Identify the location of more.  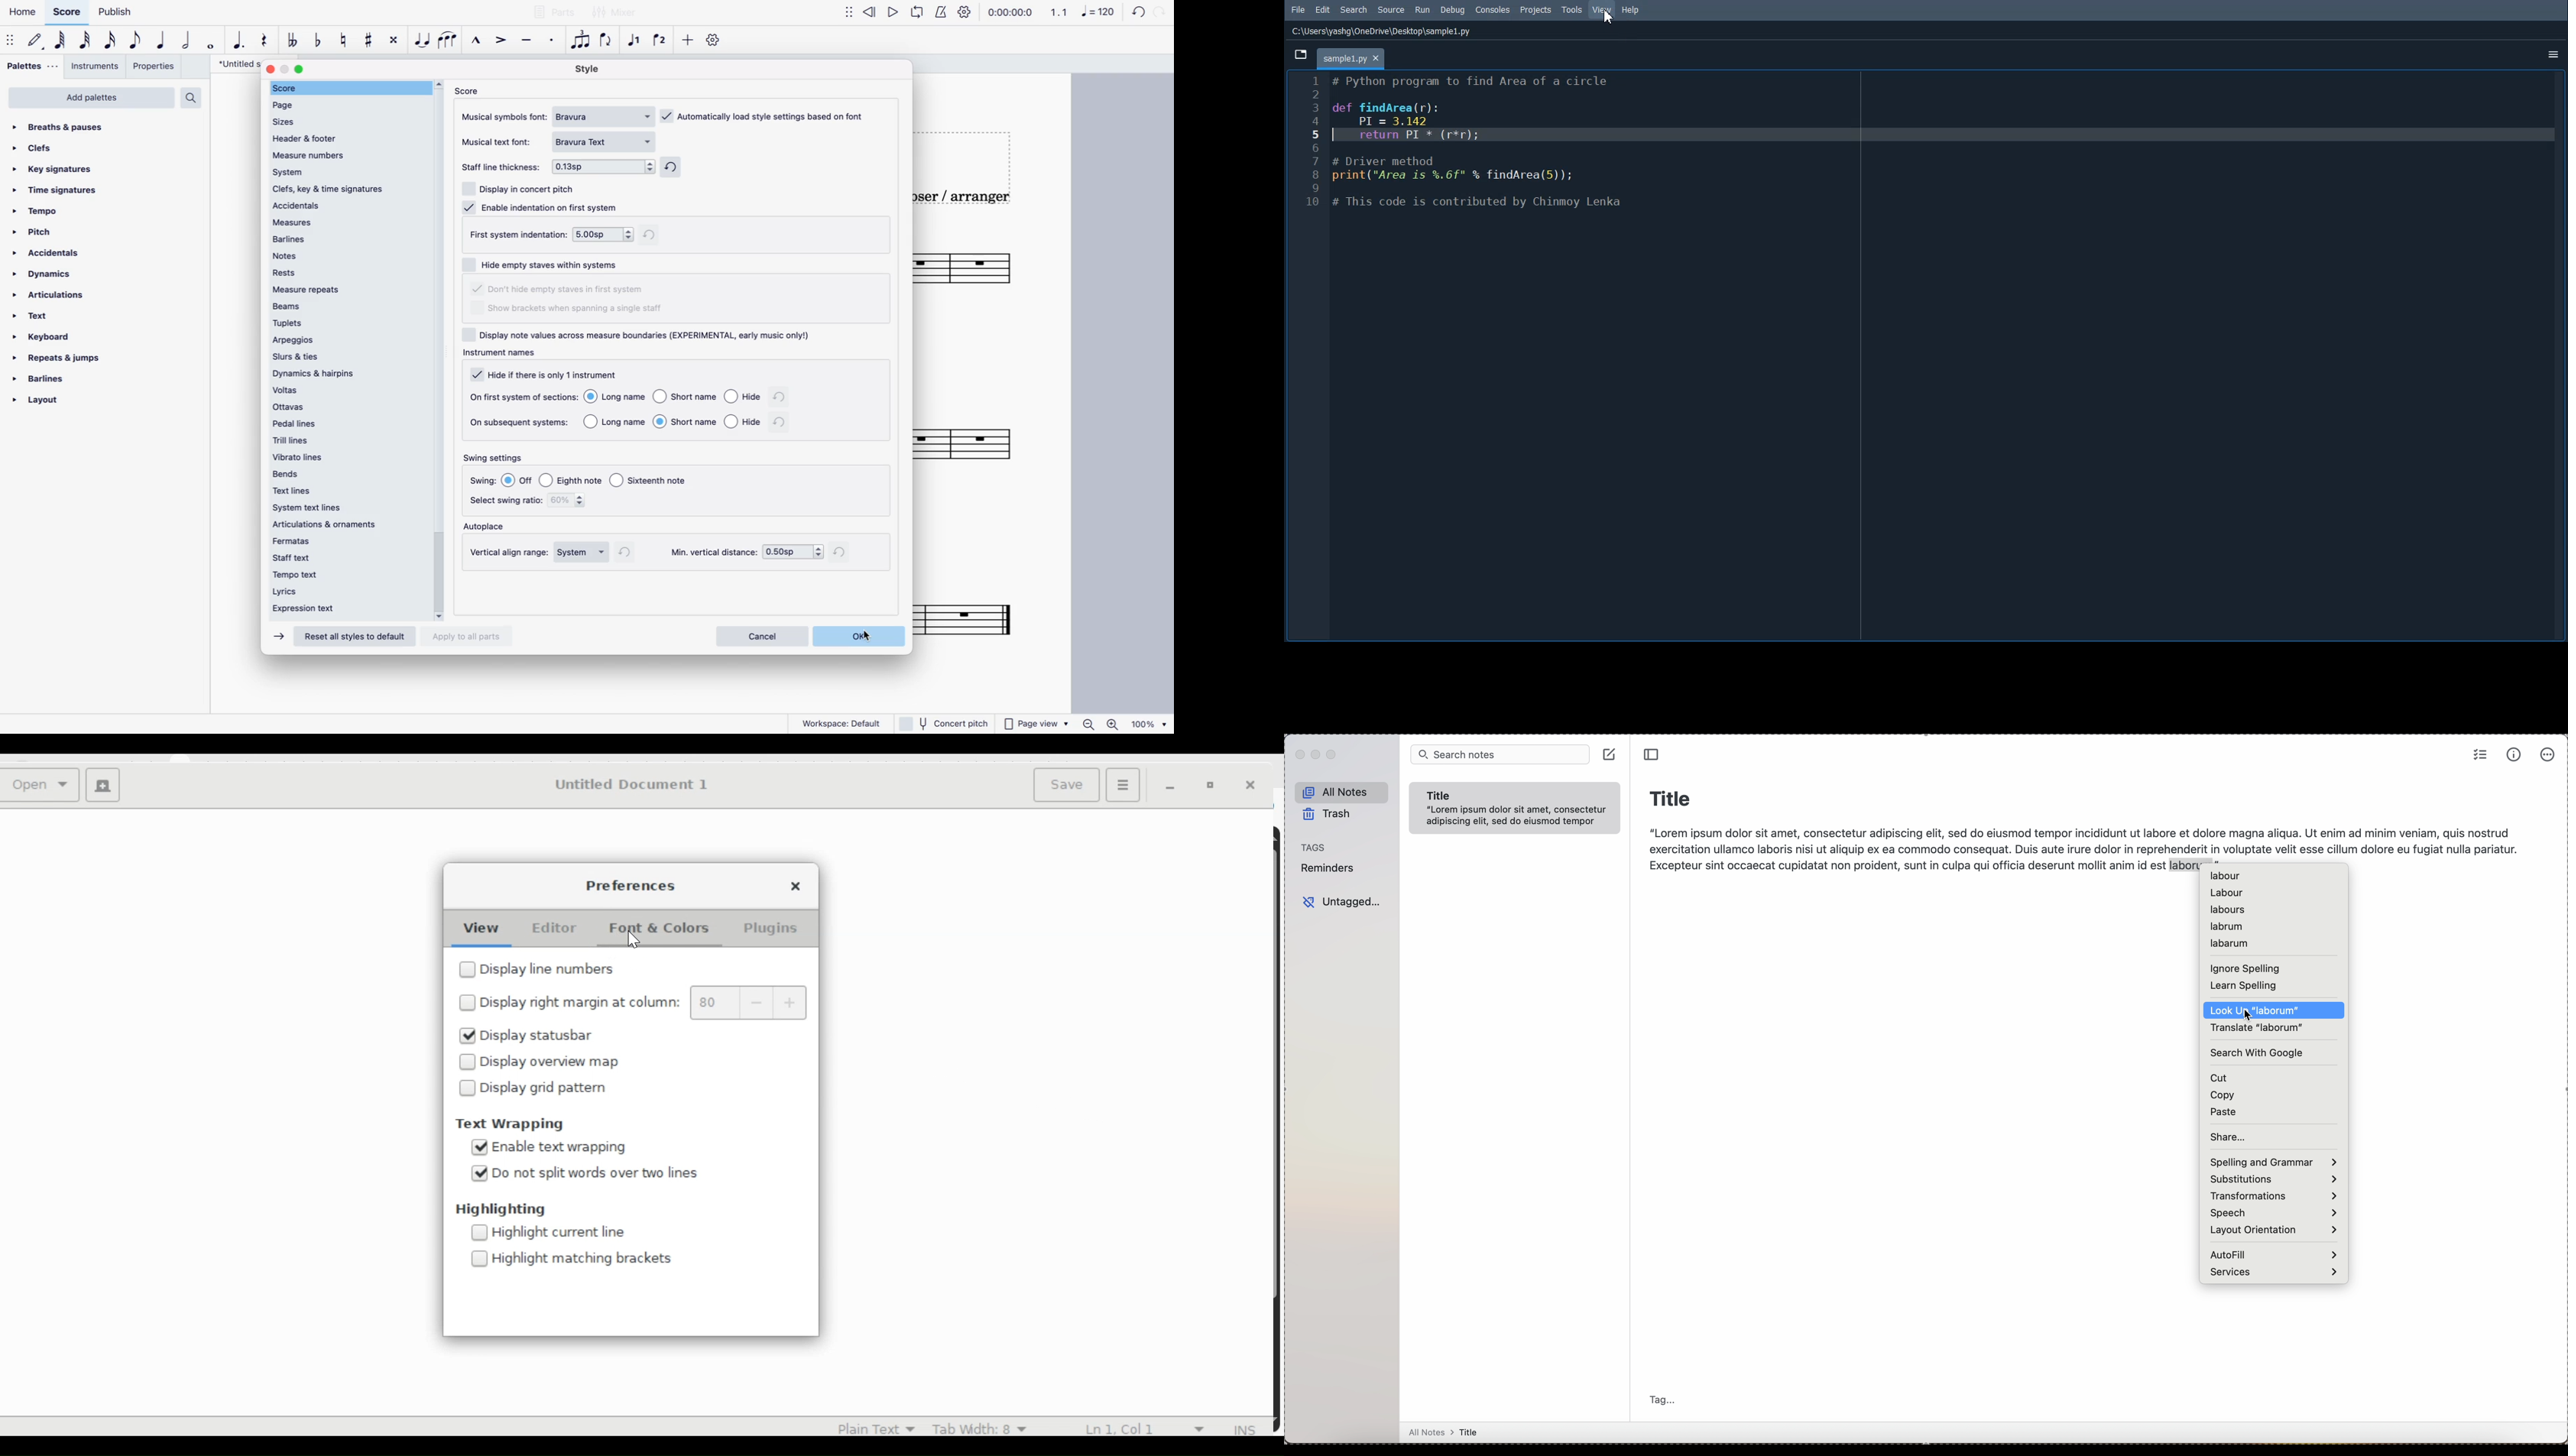
(846, 10).